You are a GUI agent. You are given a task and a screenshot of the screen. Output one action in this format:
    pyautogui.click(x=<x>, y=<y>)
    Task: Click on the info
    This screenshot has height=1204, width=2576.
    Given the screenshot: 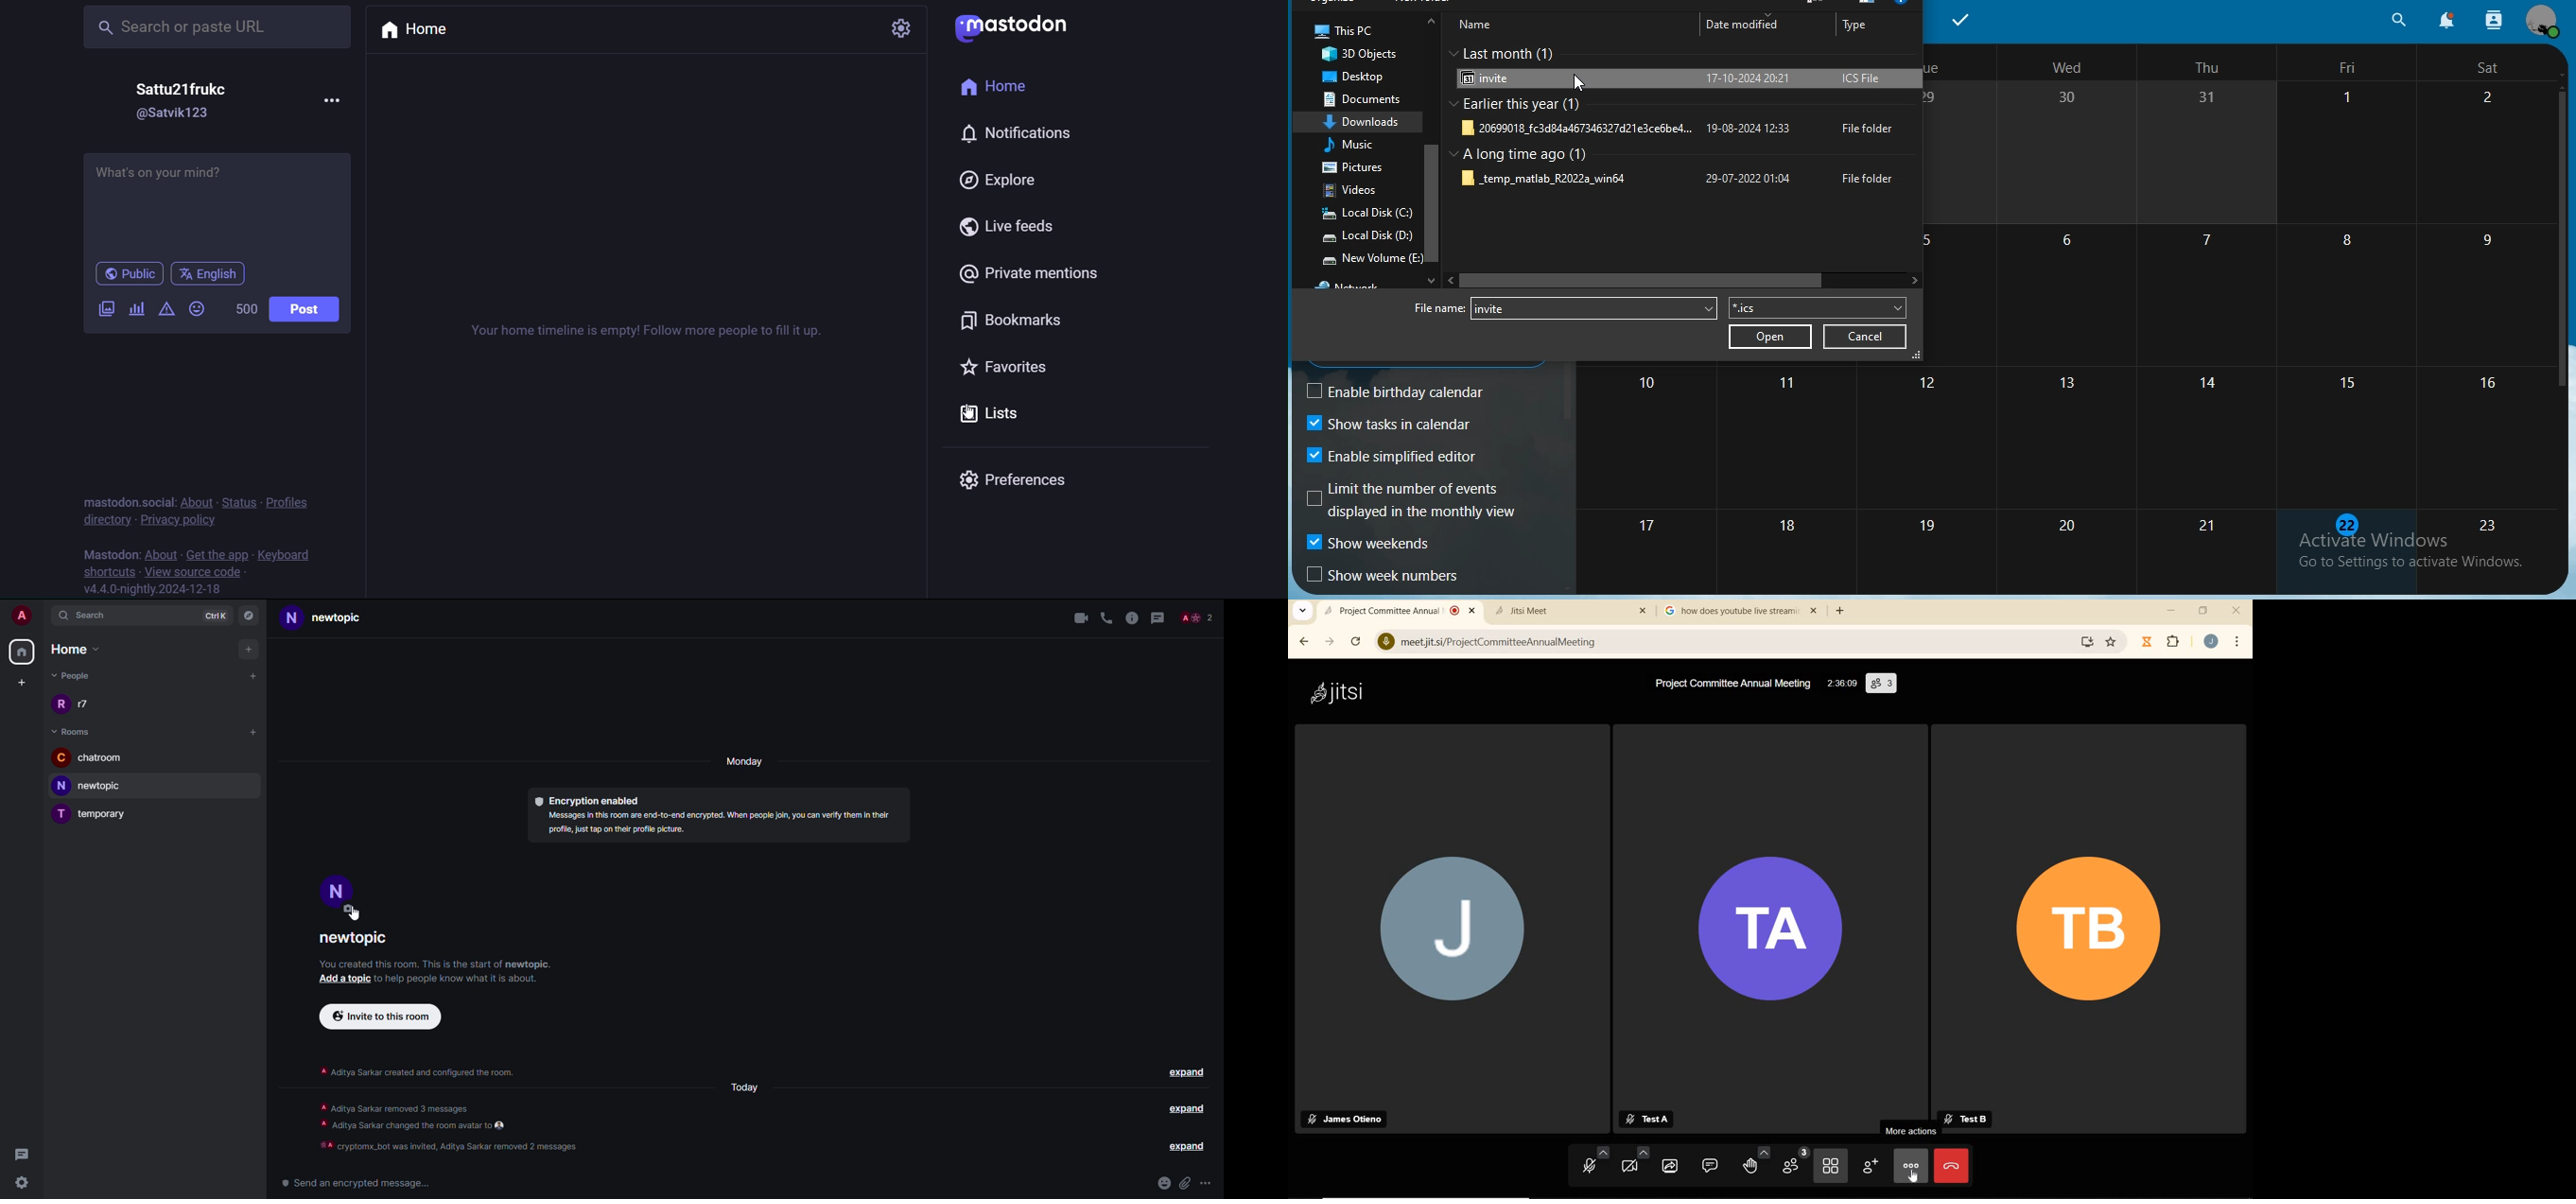 What is the action you would take?
    pyautogui.click(x=1131, y=617)
    